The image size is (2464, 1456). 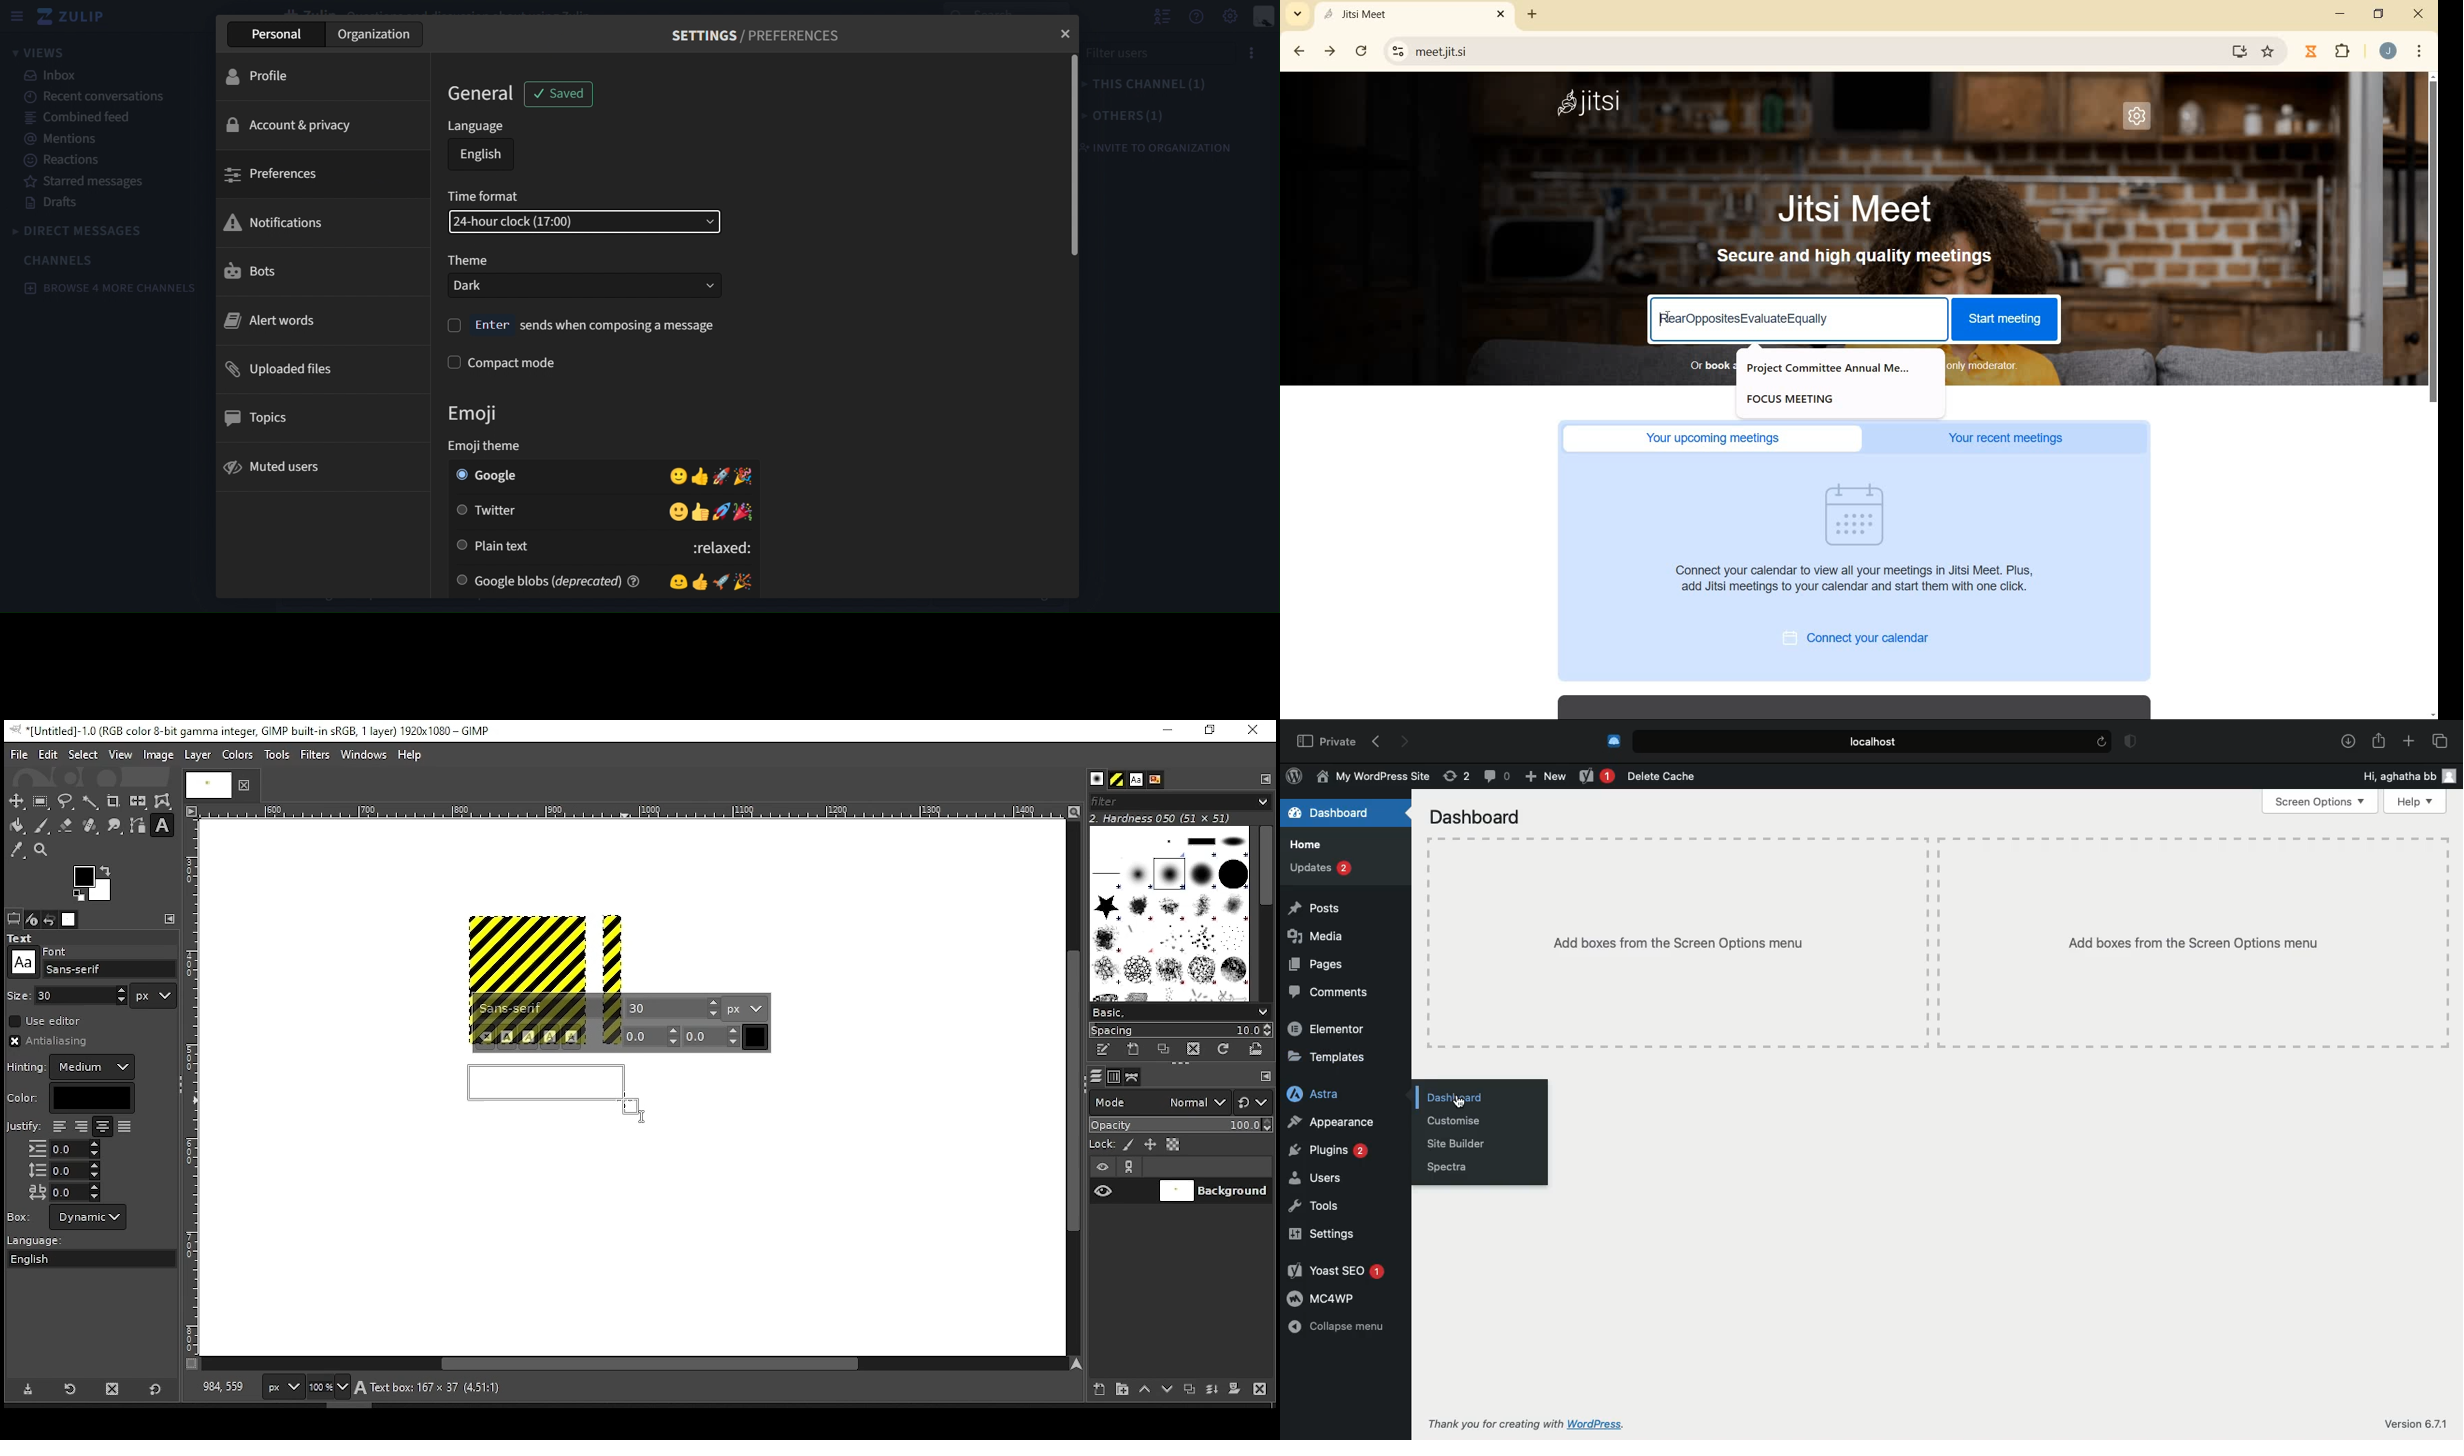 What do you see at coordinates (39, 51) in the screenshot?
I see `views` at bounding box center [39, 51].